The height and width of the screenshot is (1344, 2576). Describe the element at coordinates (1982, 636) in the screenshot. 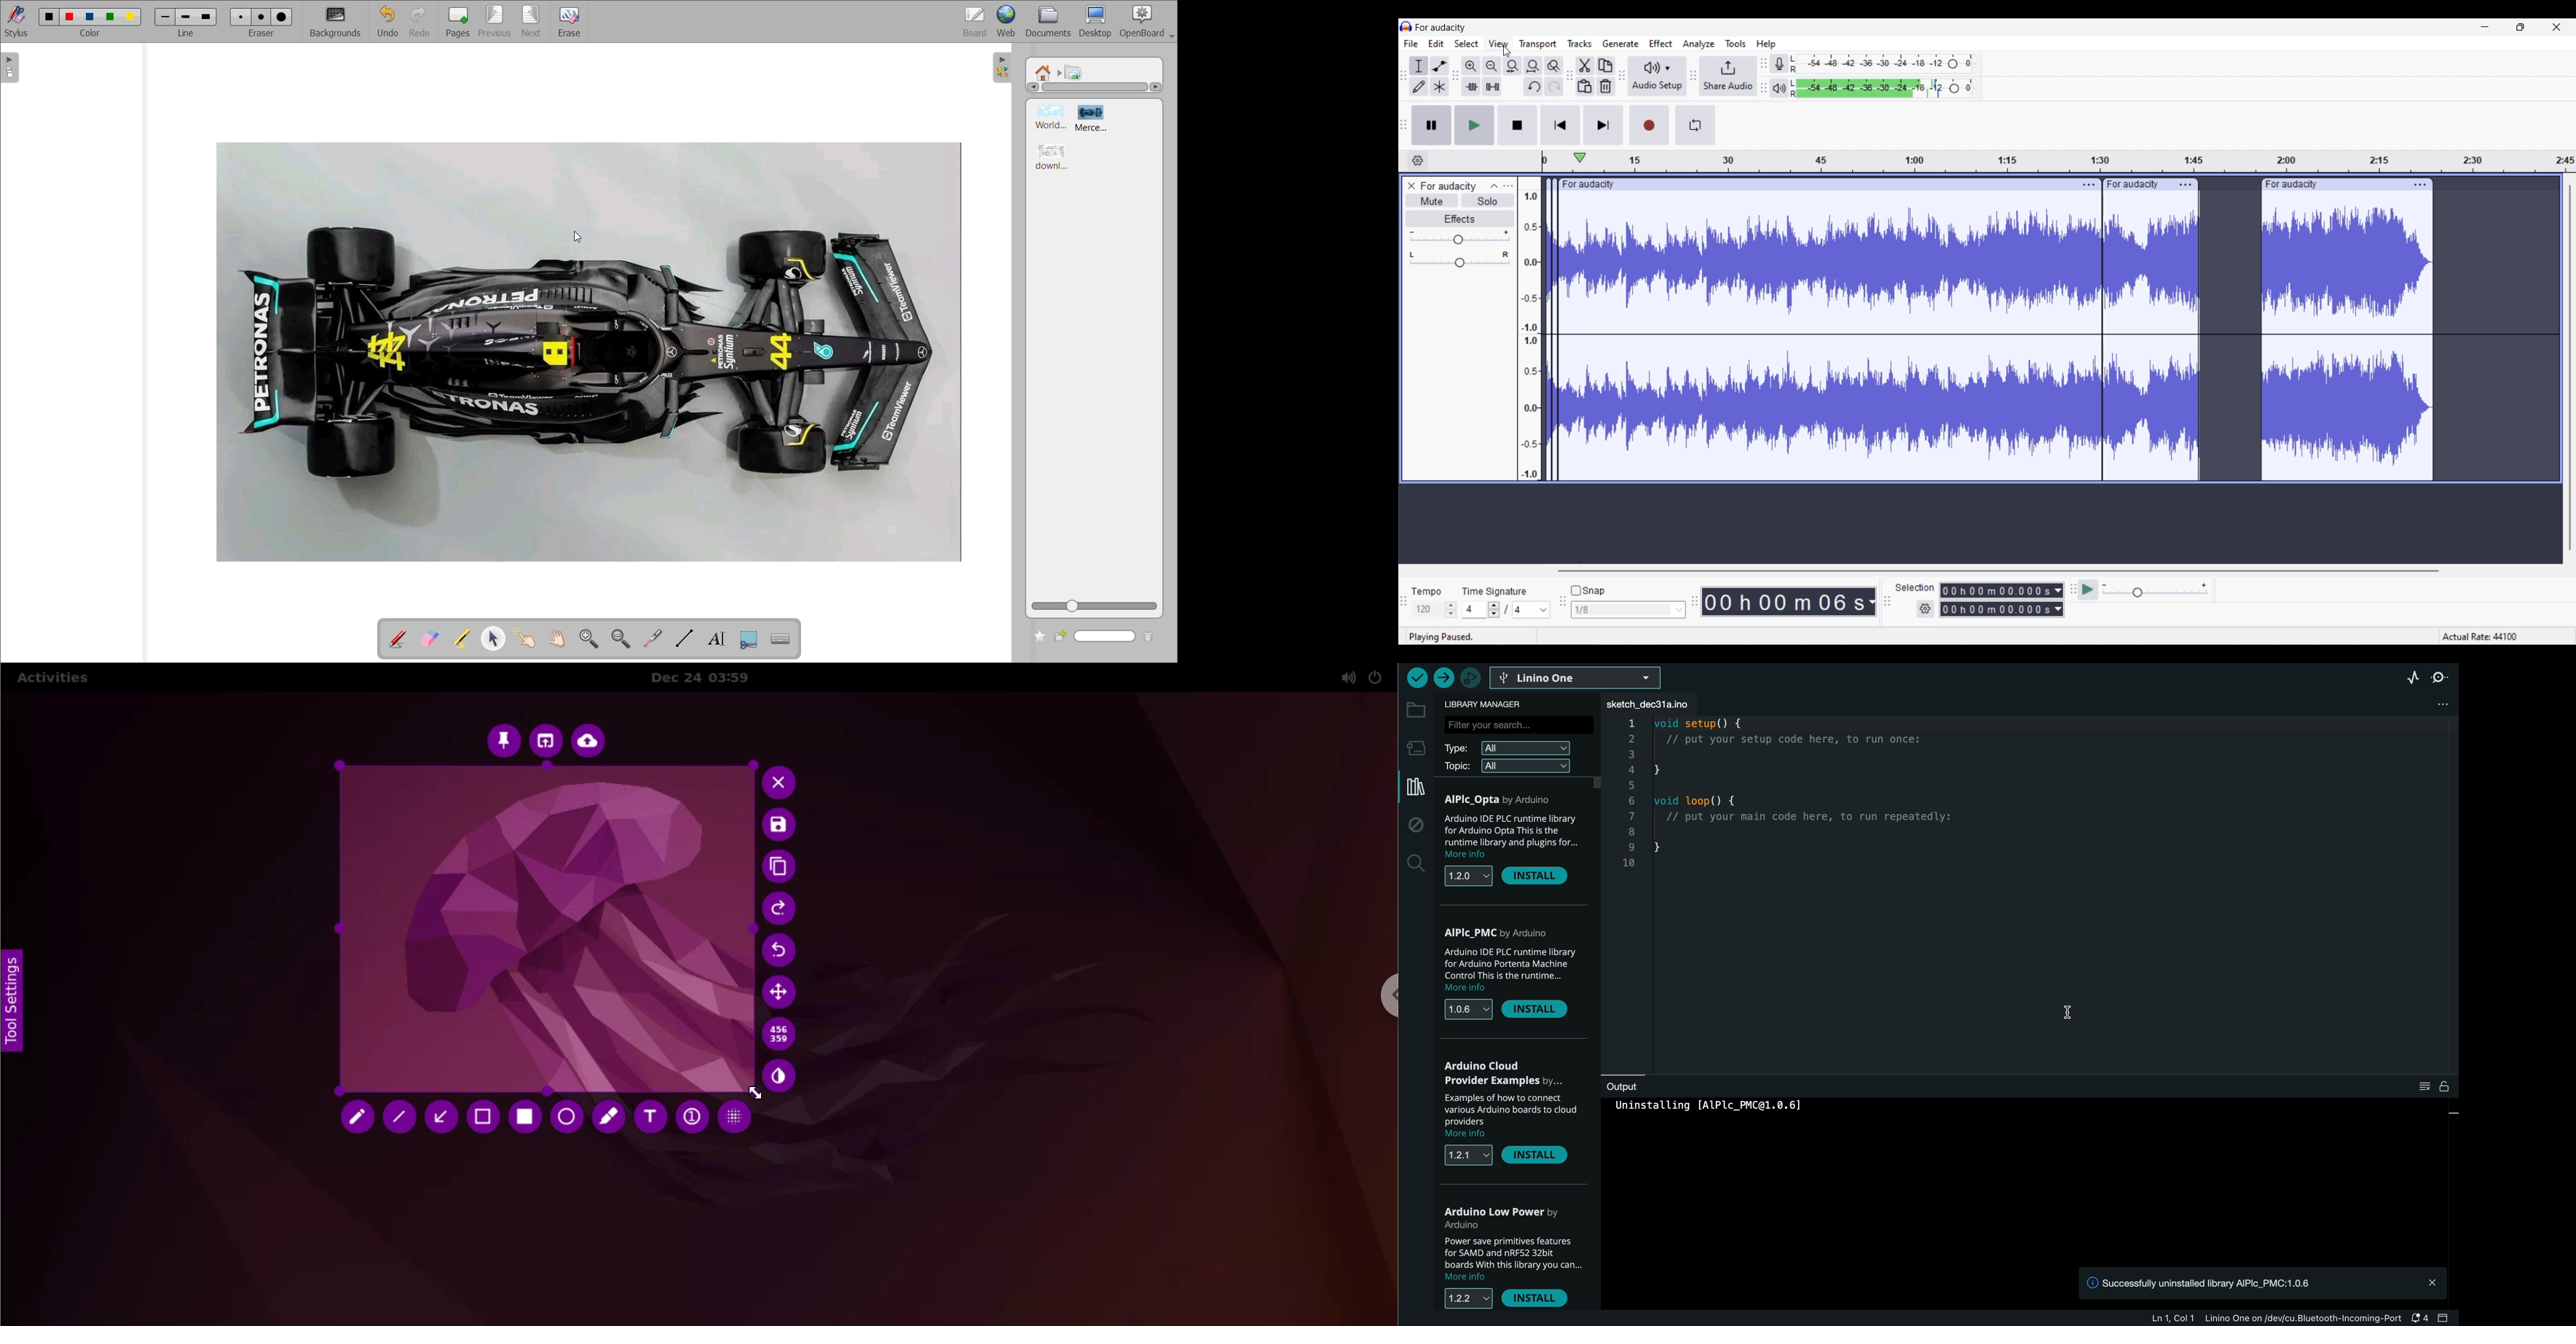

I see `playing paused actual rate: 44100` at that location.